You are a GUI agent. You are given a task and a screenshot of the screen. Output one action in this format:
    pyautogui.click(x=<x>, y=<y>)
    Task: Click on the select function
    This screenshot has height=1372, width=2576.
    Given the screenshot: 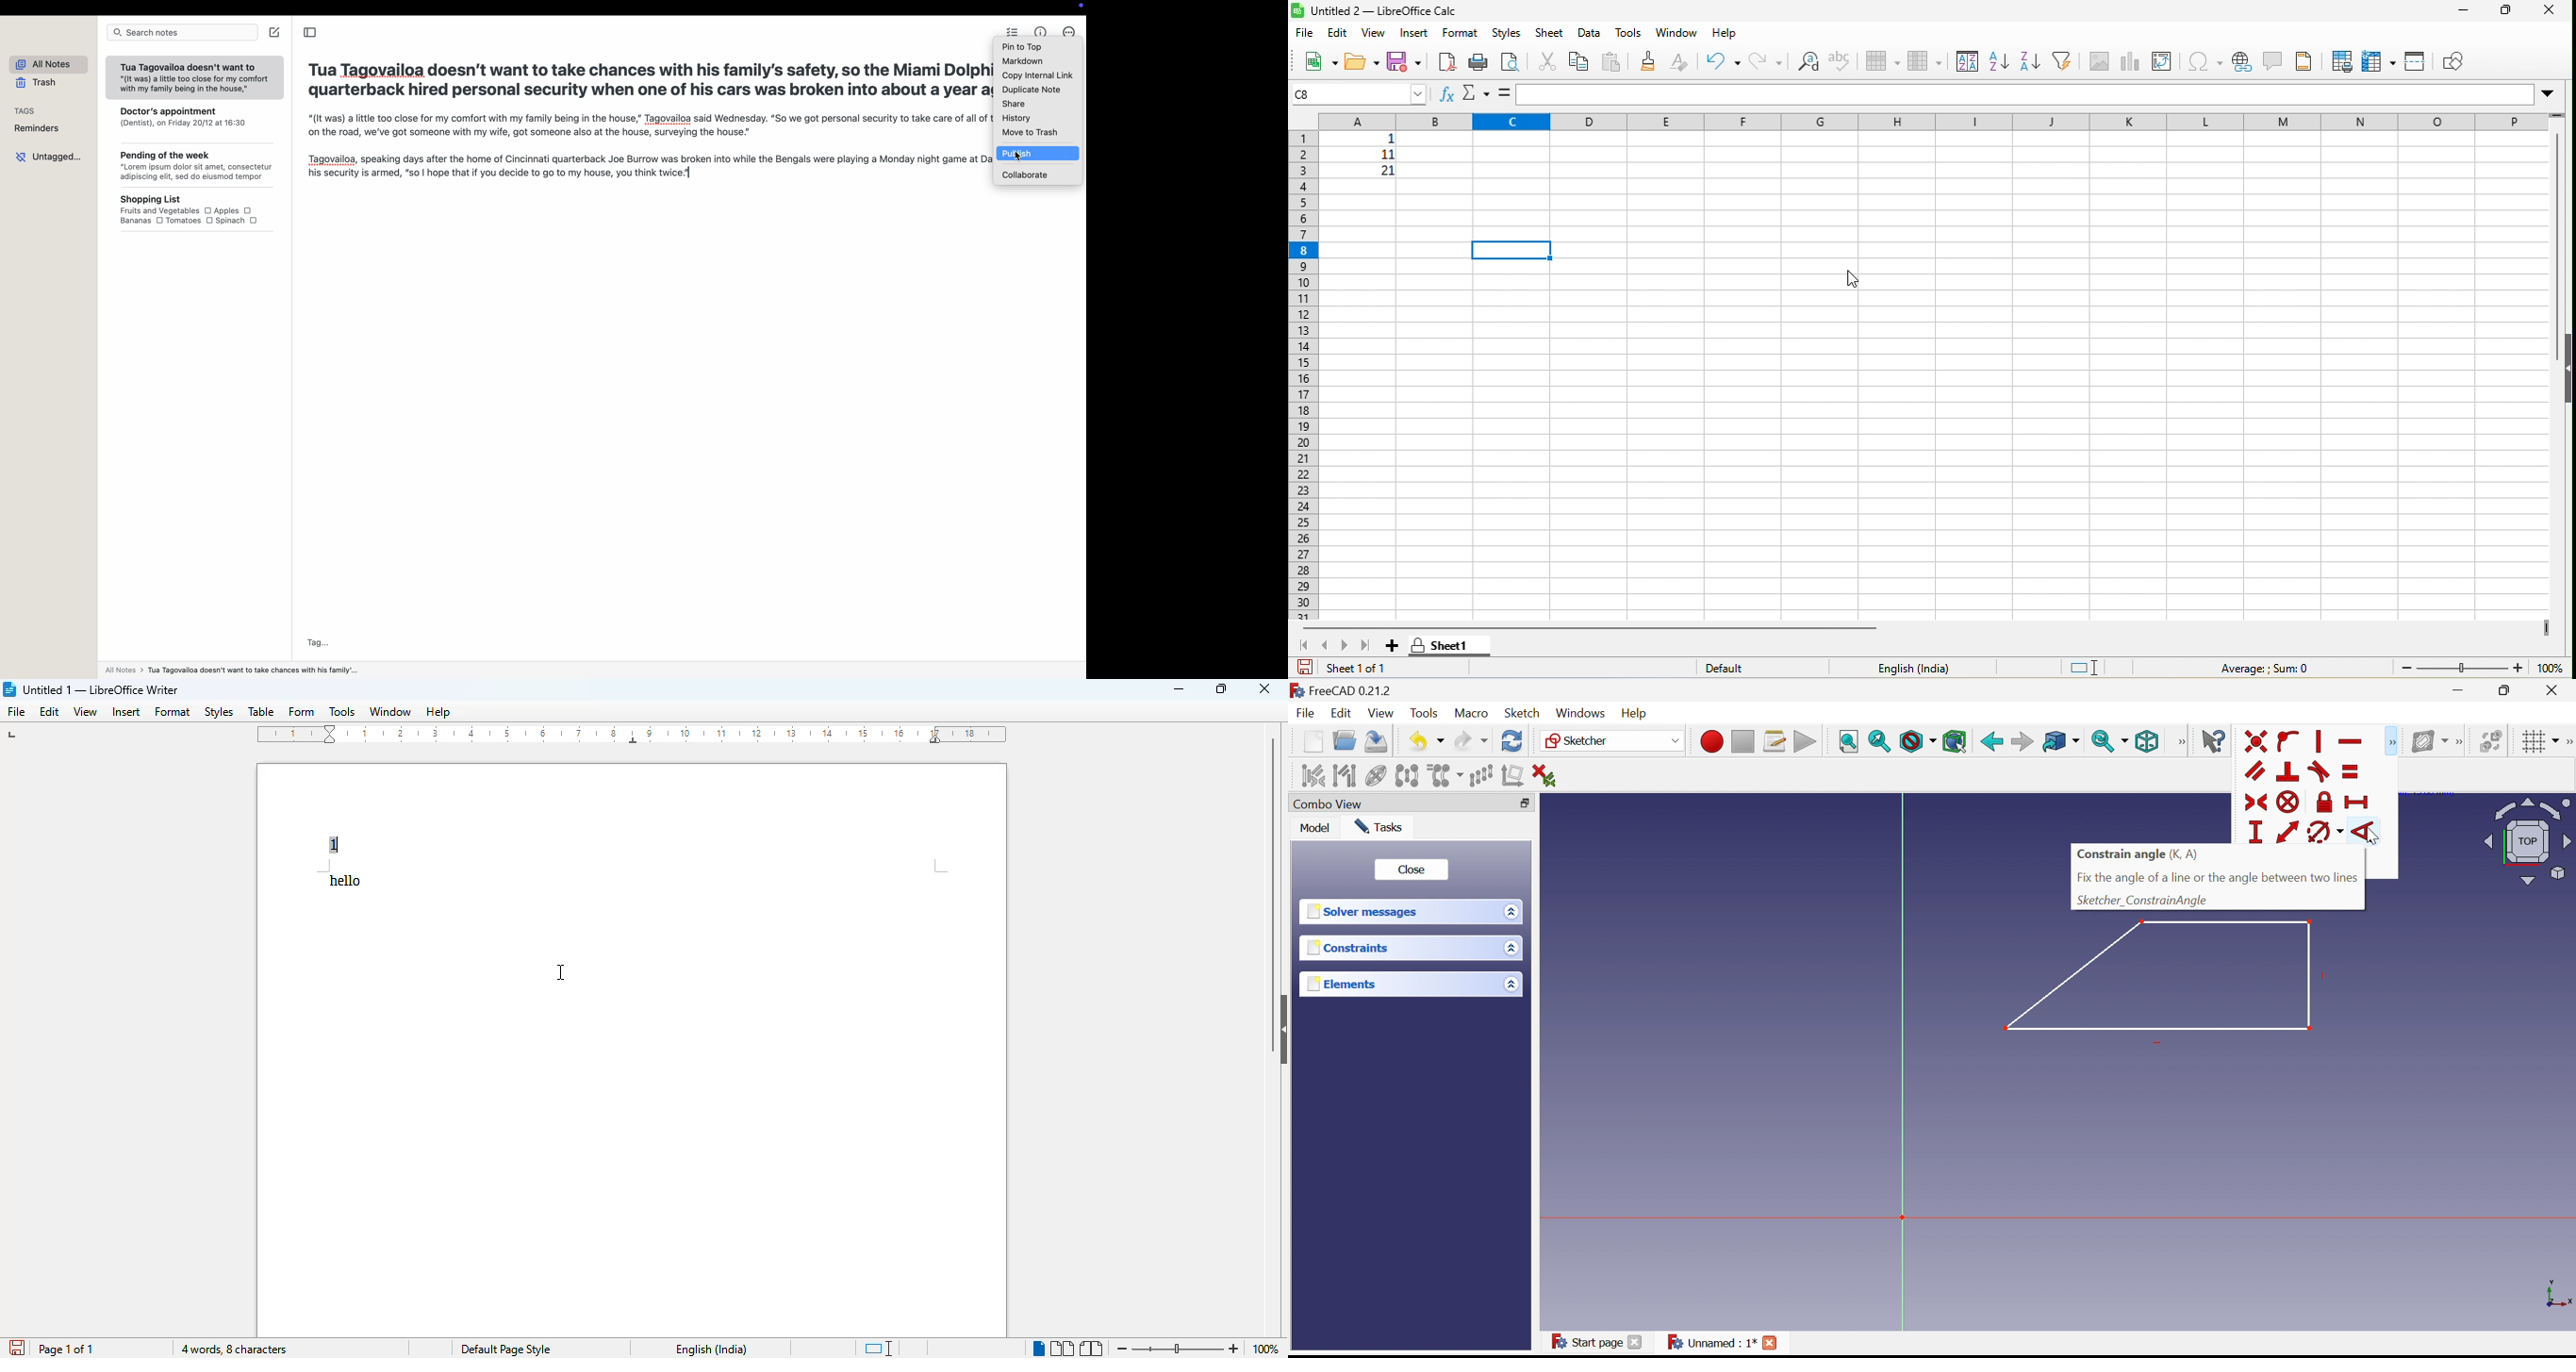 What is the action you would take?
    pyautogui.click(x=1477, y=93)
    